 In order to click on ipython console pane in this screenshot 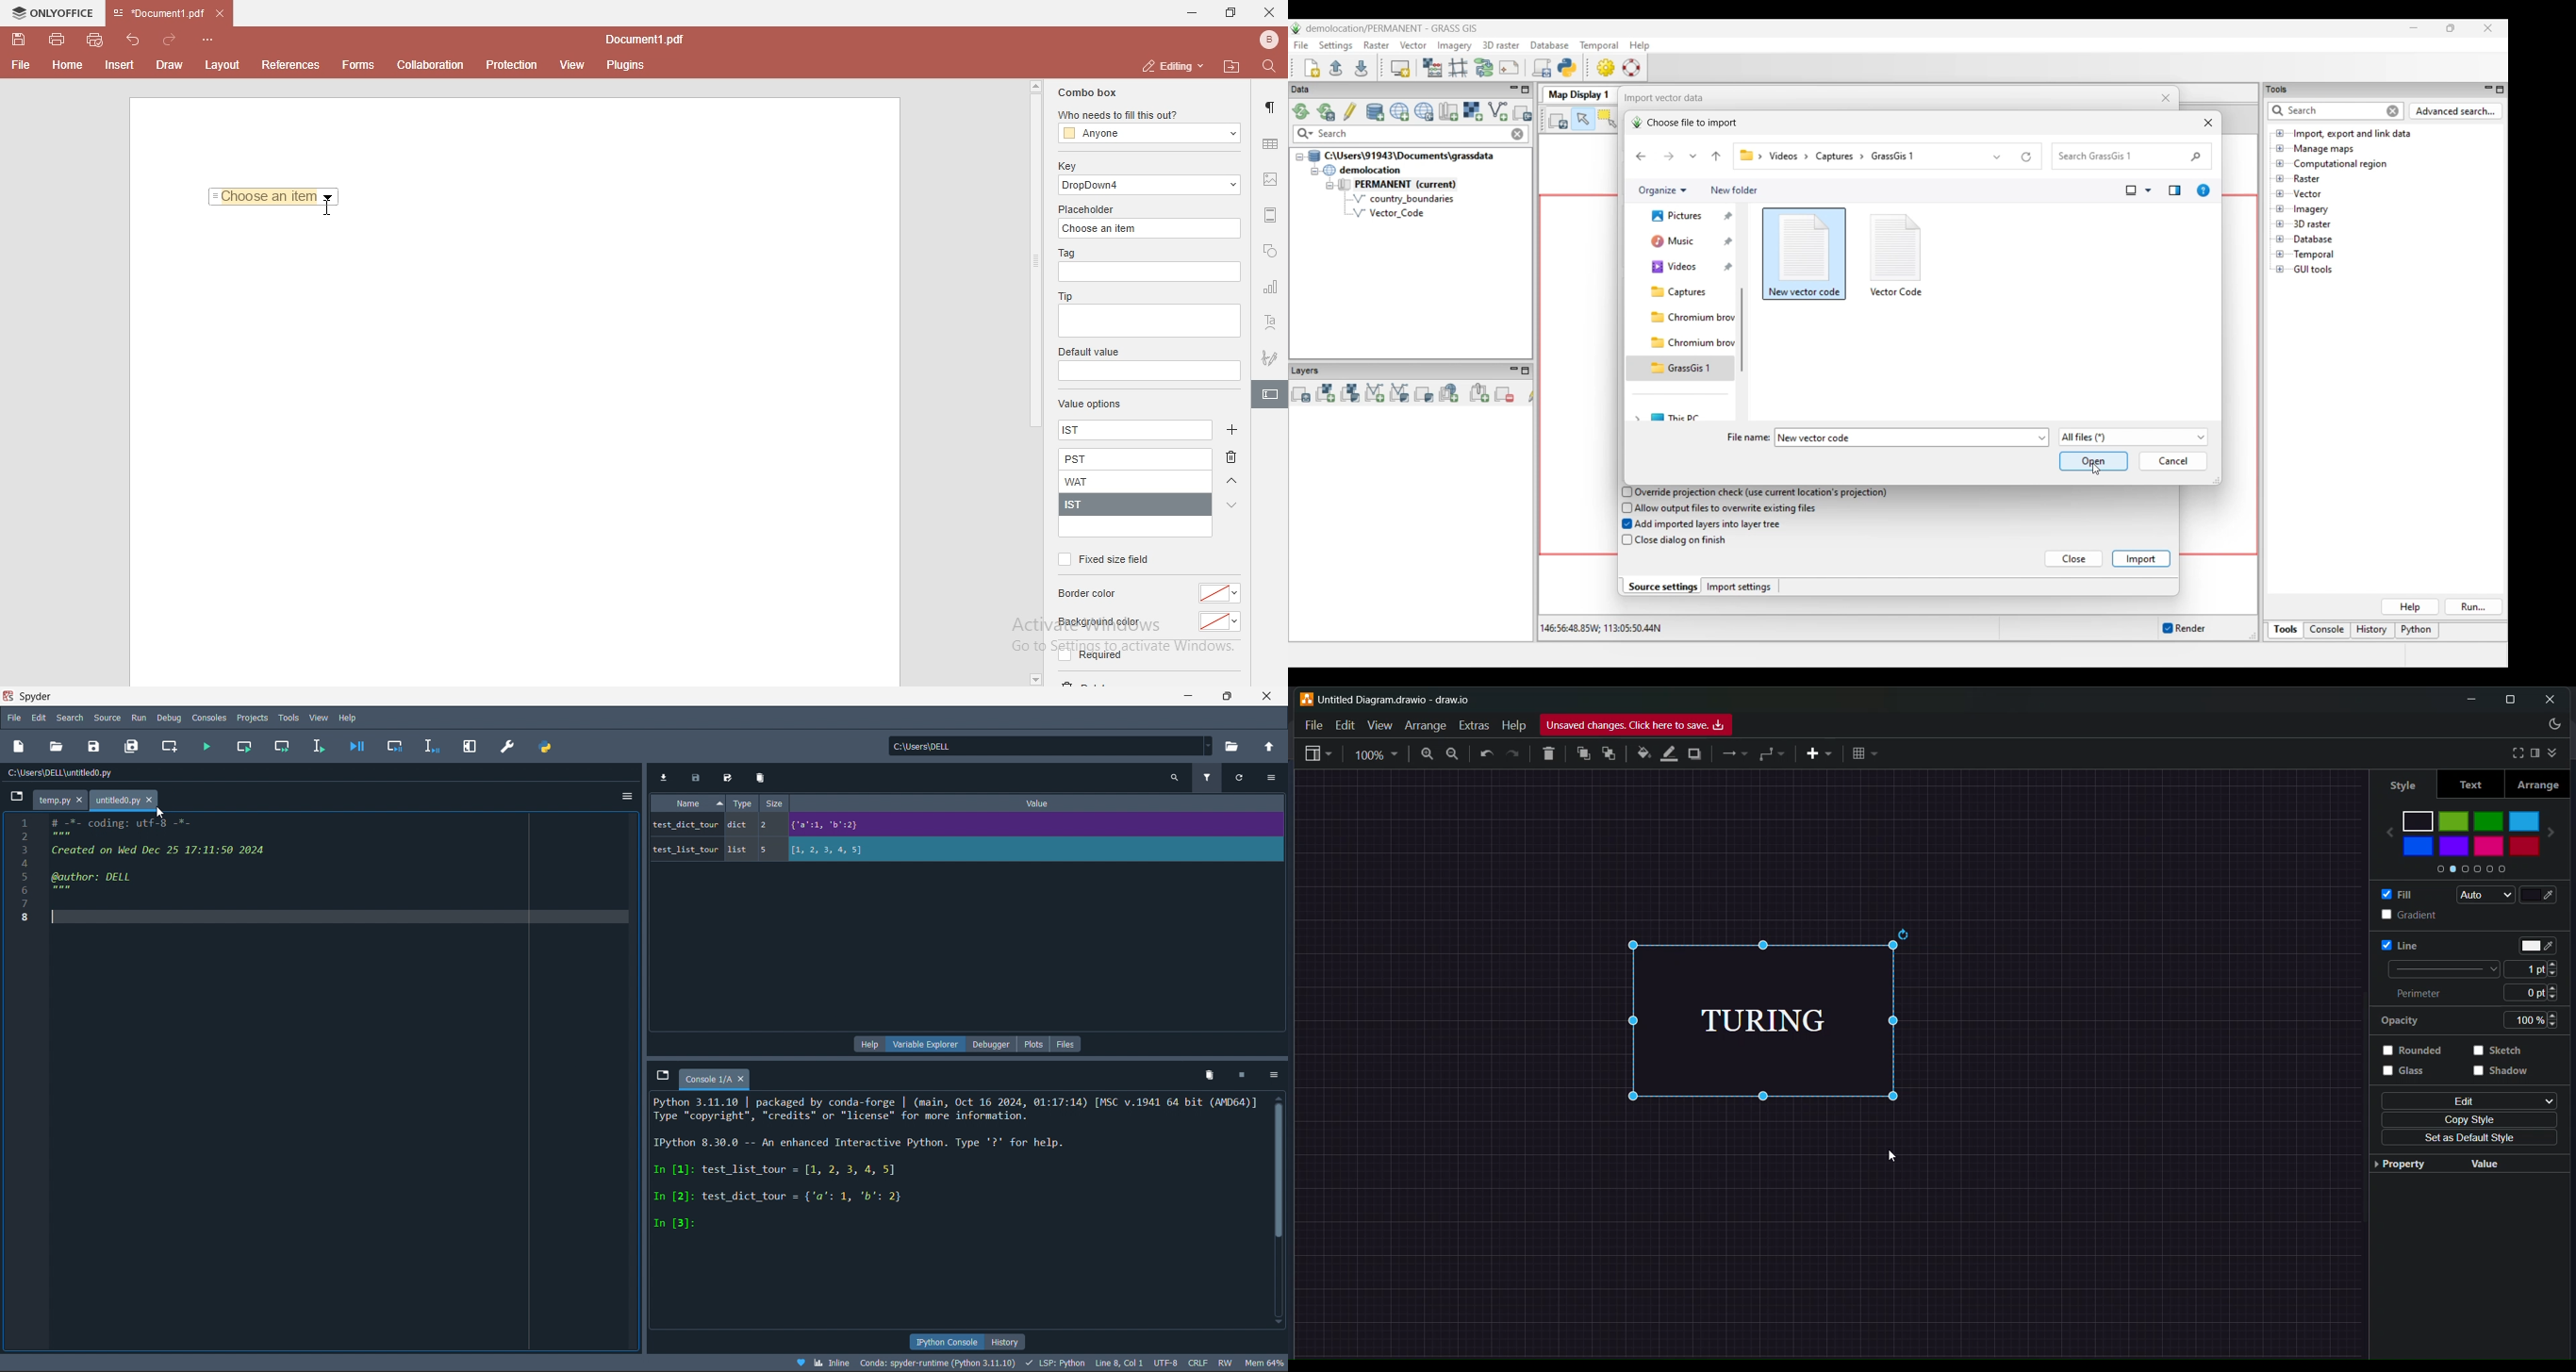, I will do `click(947, 1341)`.